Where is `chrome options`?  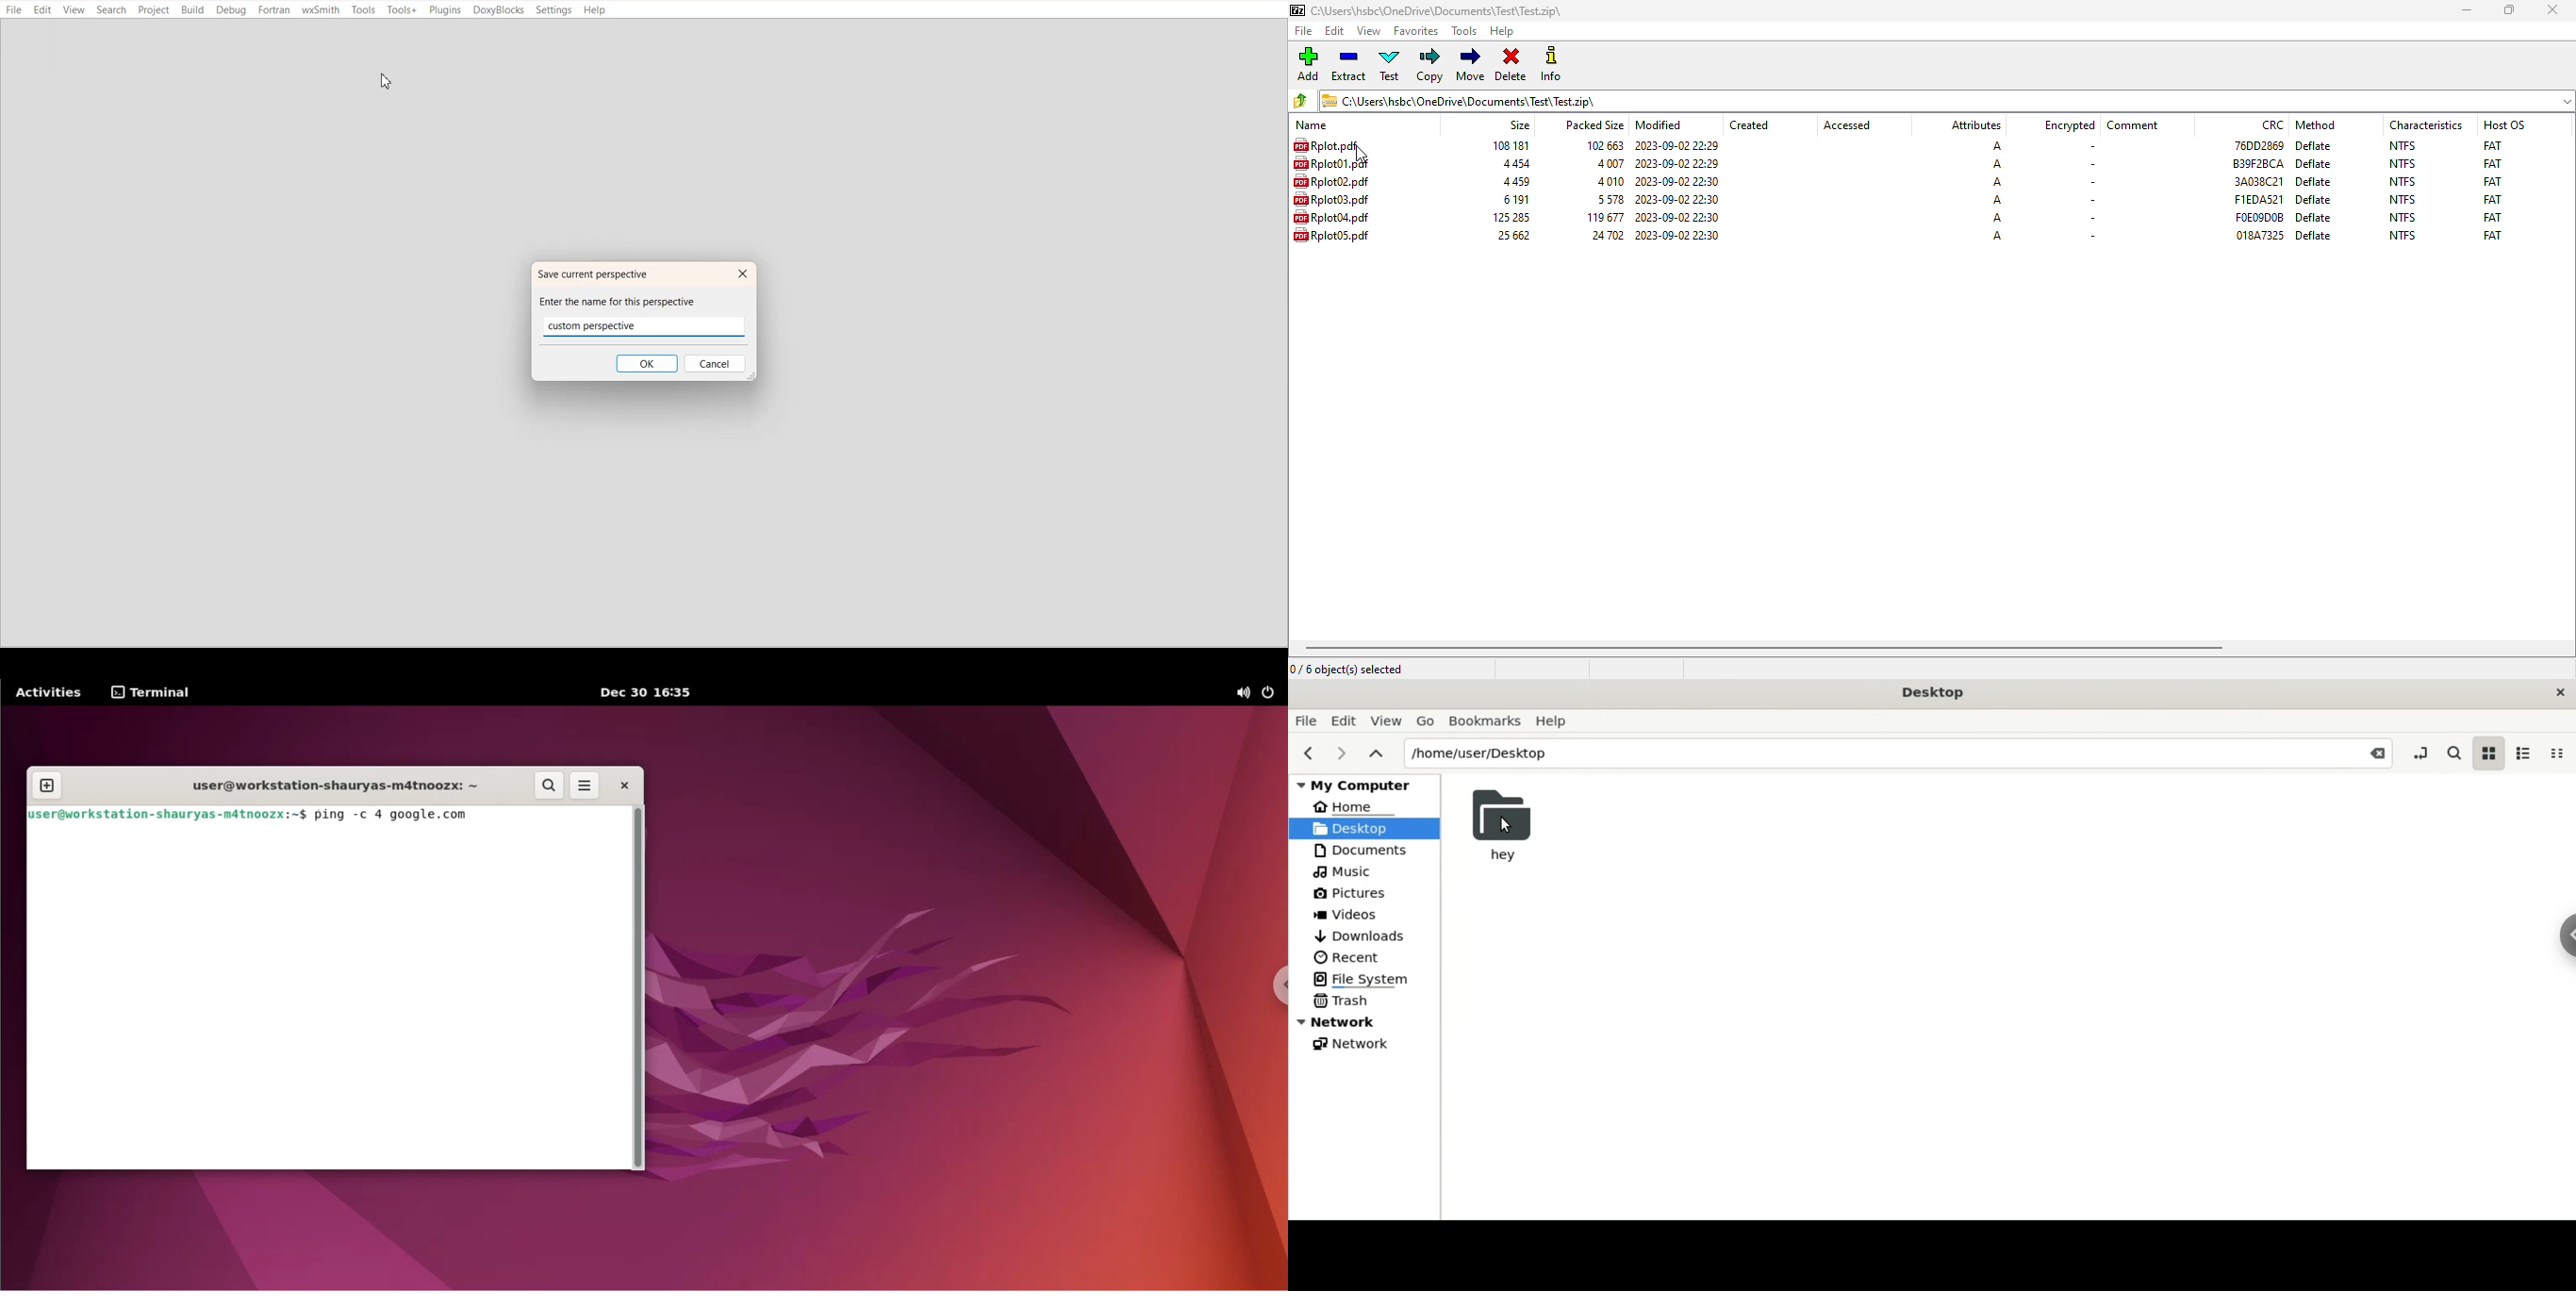 chrome options is located at coordinates (1273, 989).